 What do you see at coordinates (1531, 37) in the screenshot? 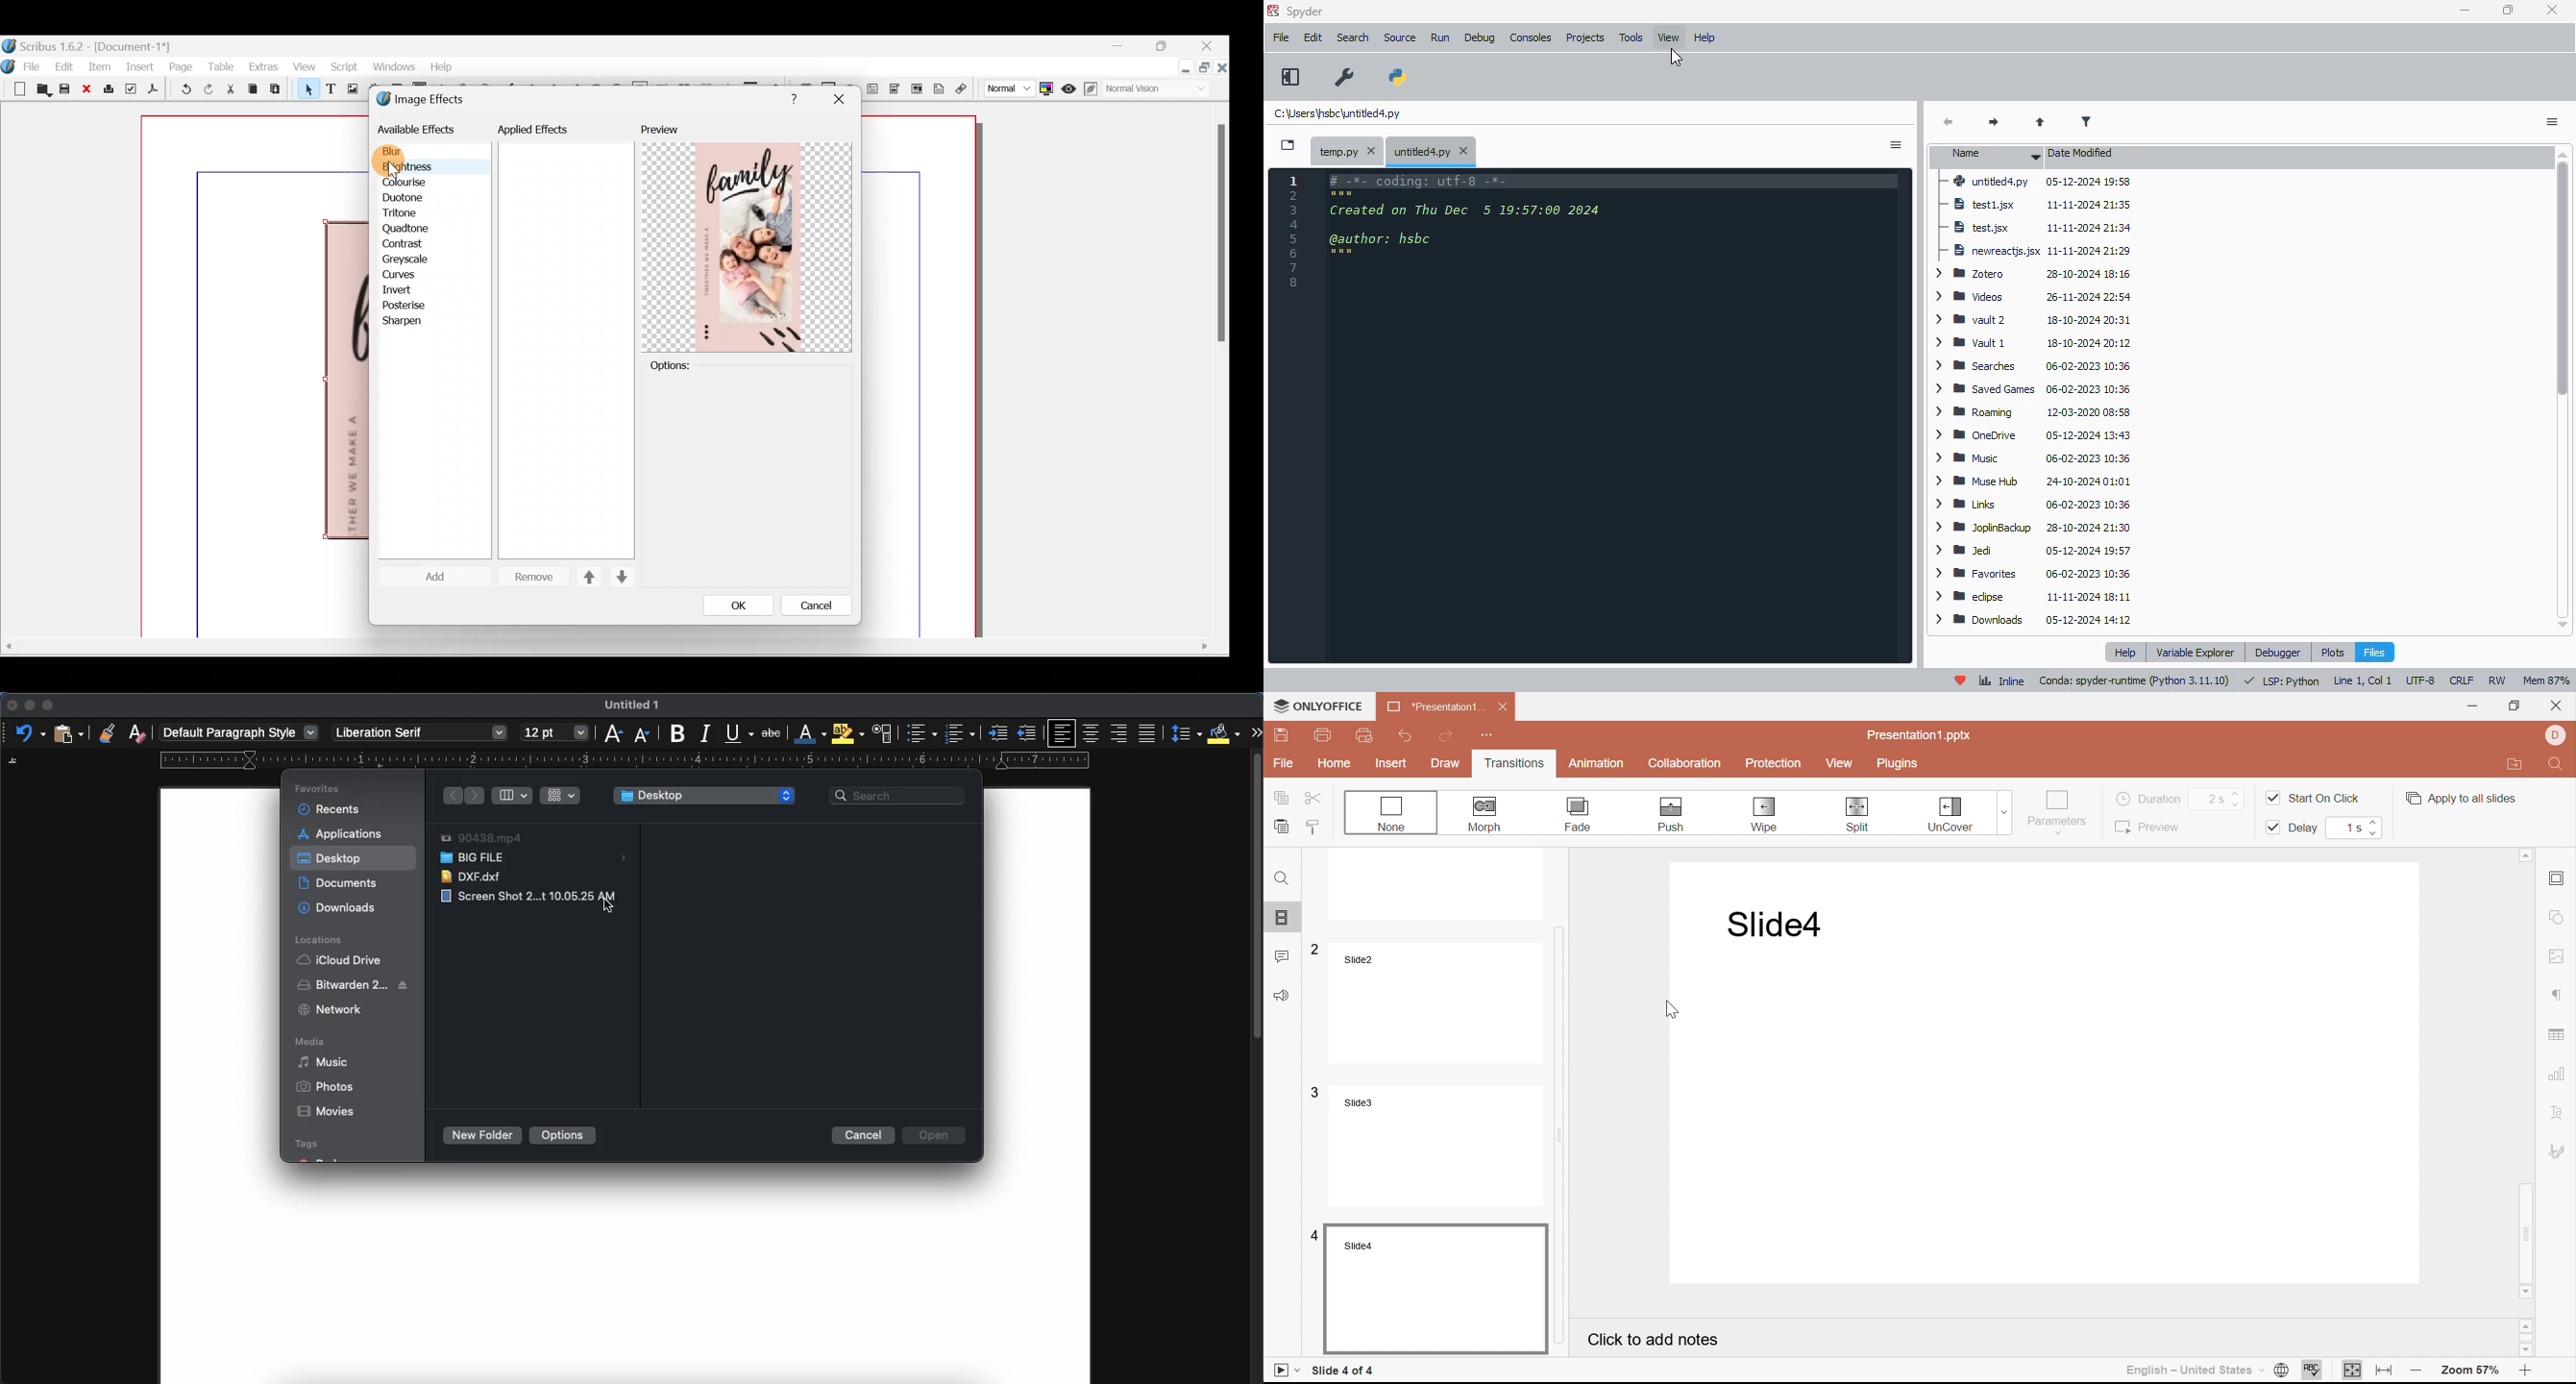
I see `consoles` at bounding box center [1531, 37].